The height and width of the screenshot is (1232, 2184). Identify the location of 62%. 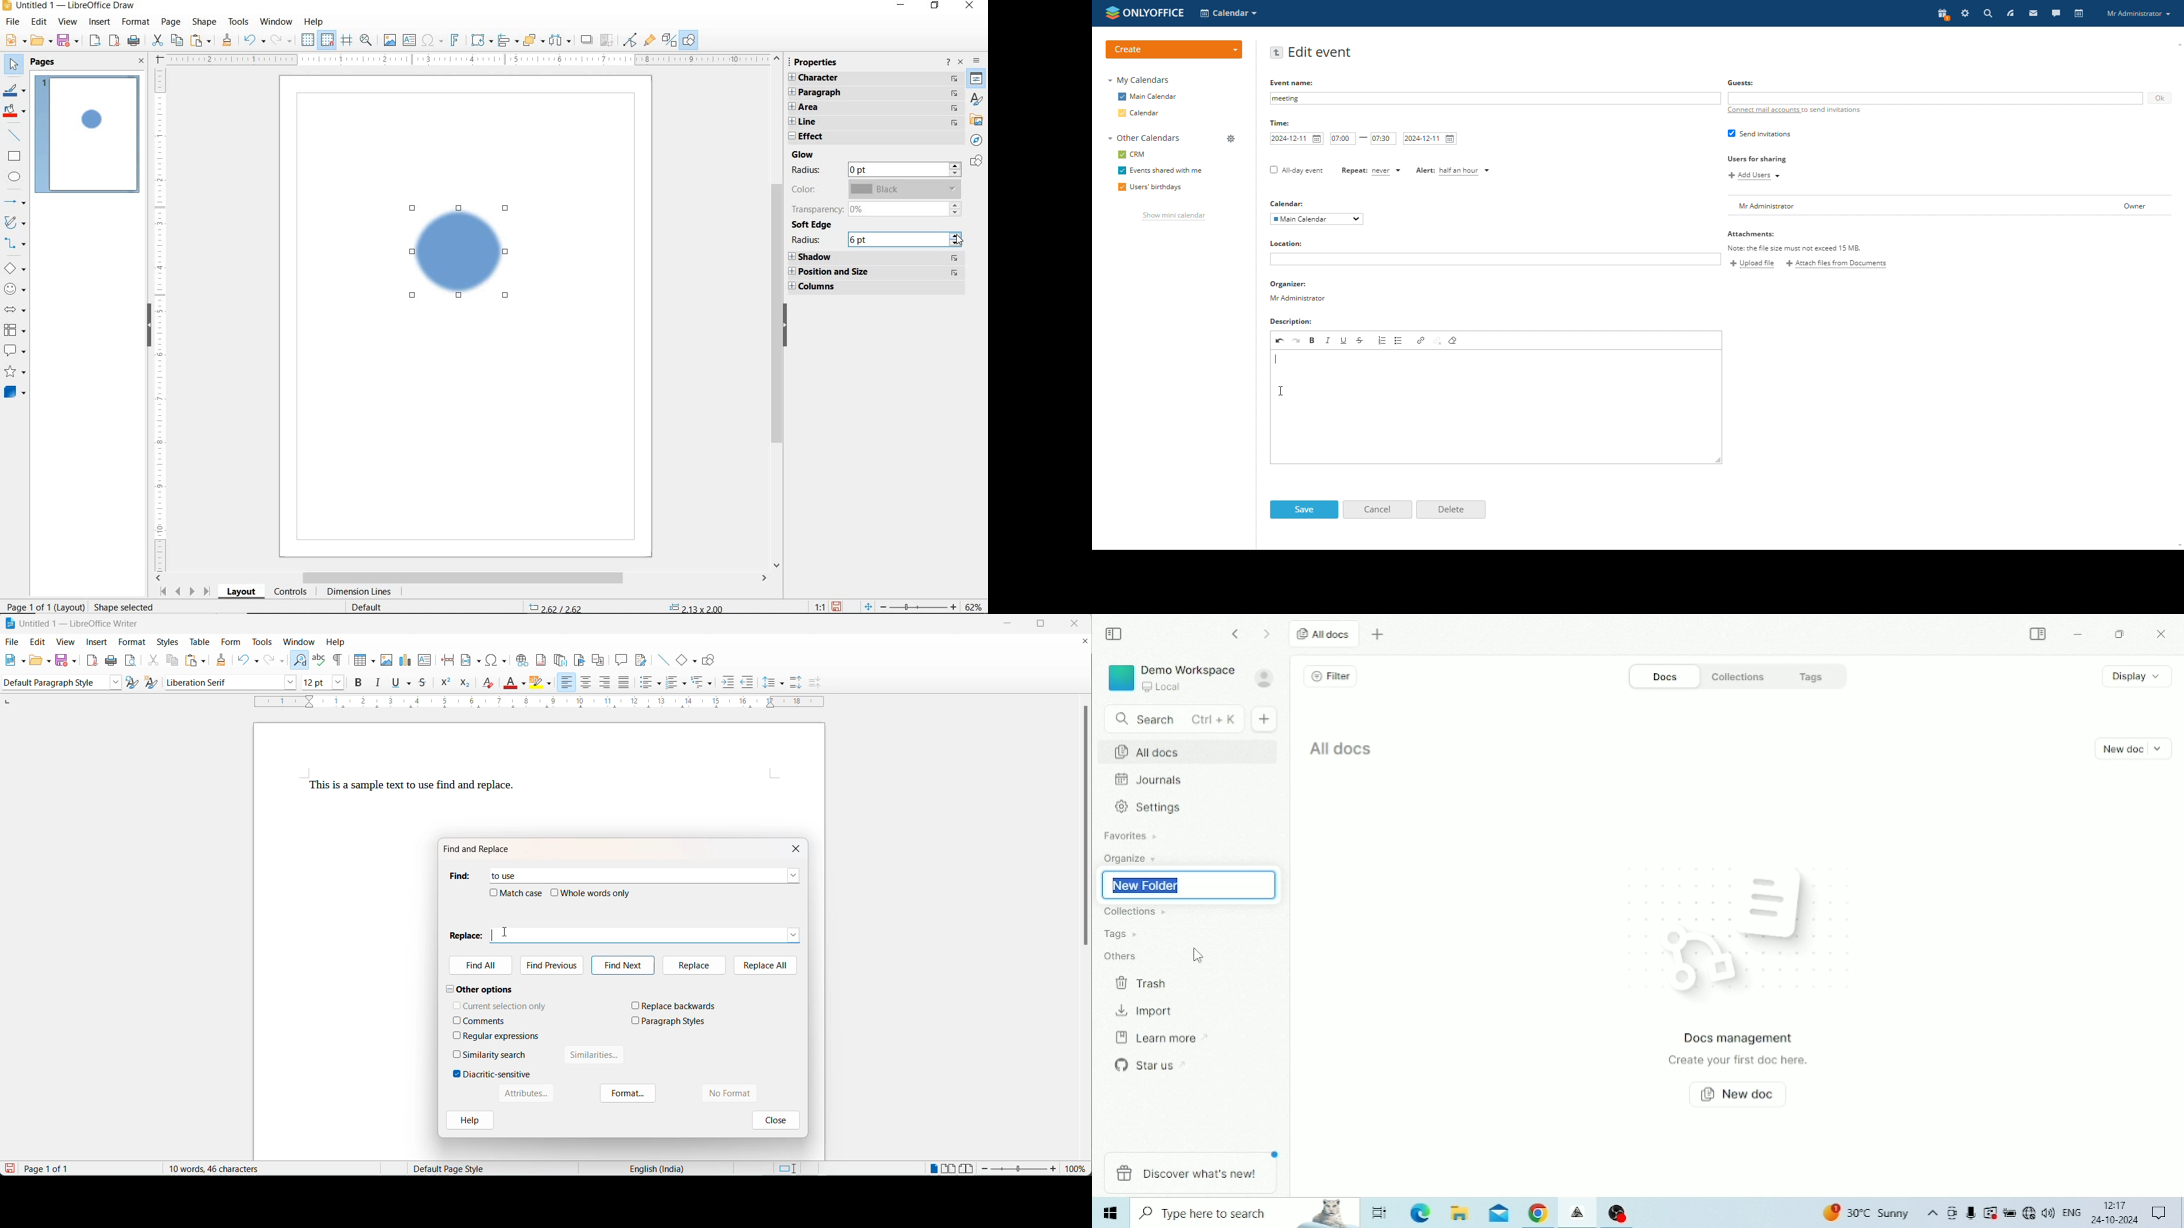
(976, 606).